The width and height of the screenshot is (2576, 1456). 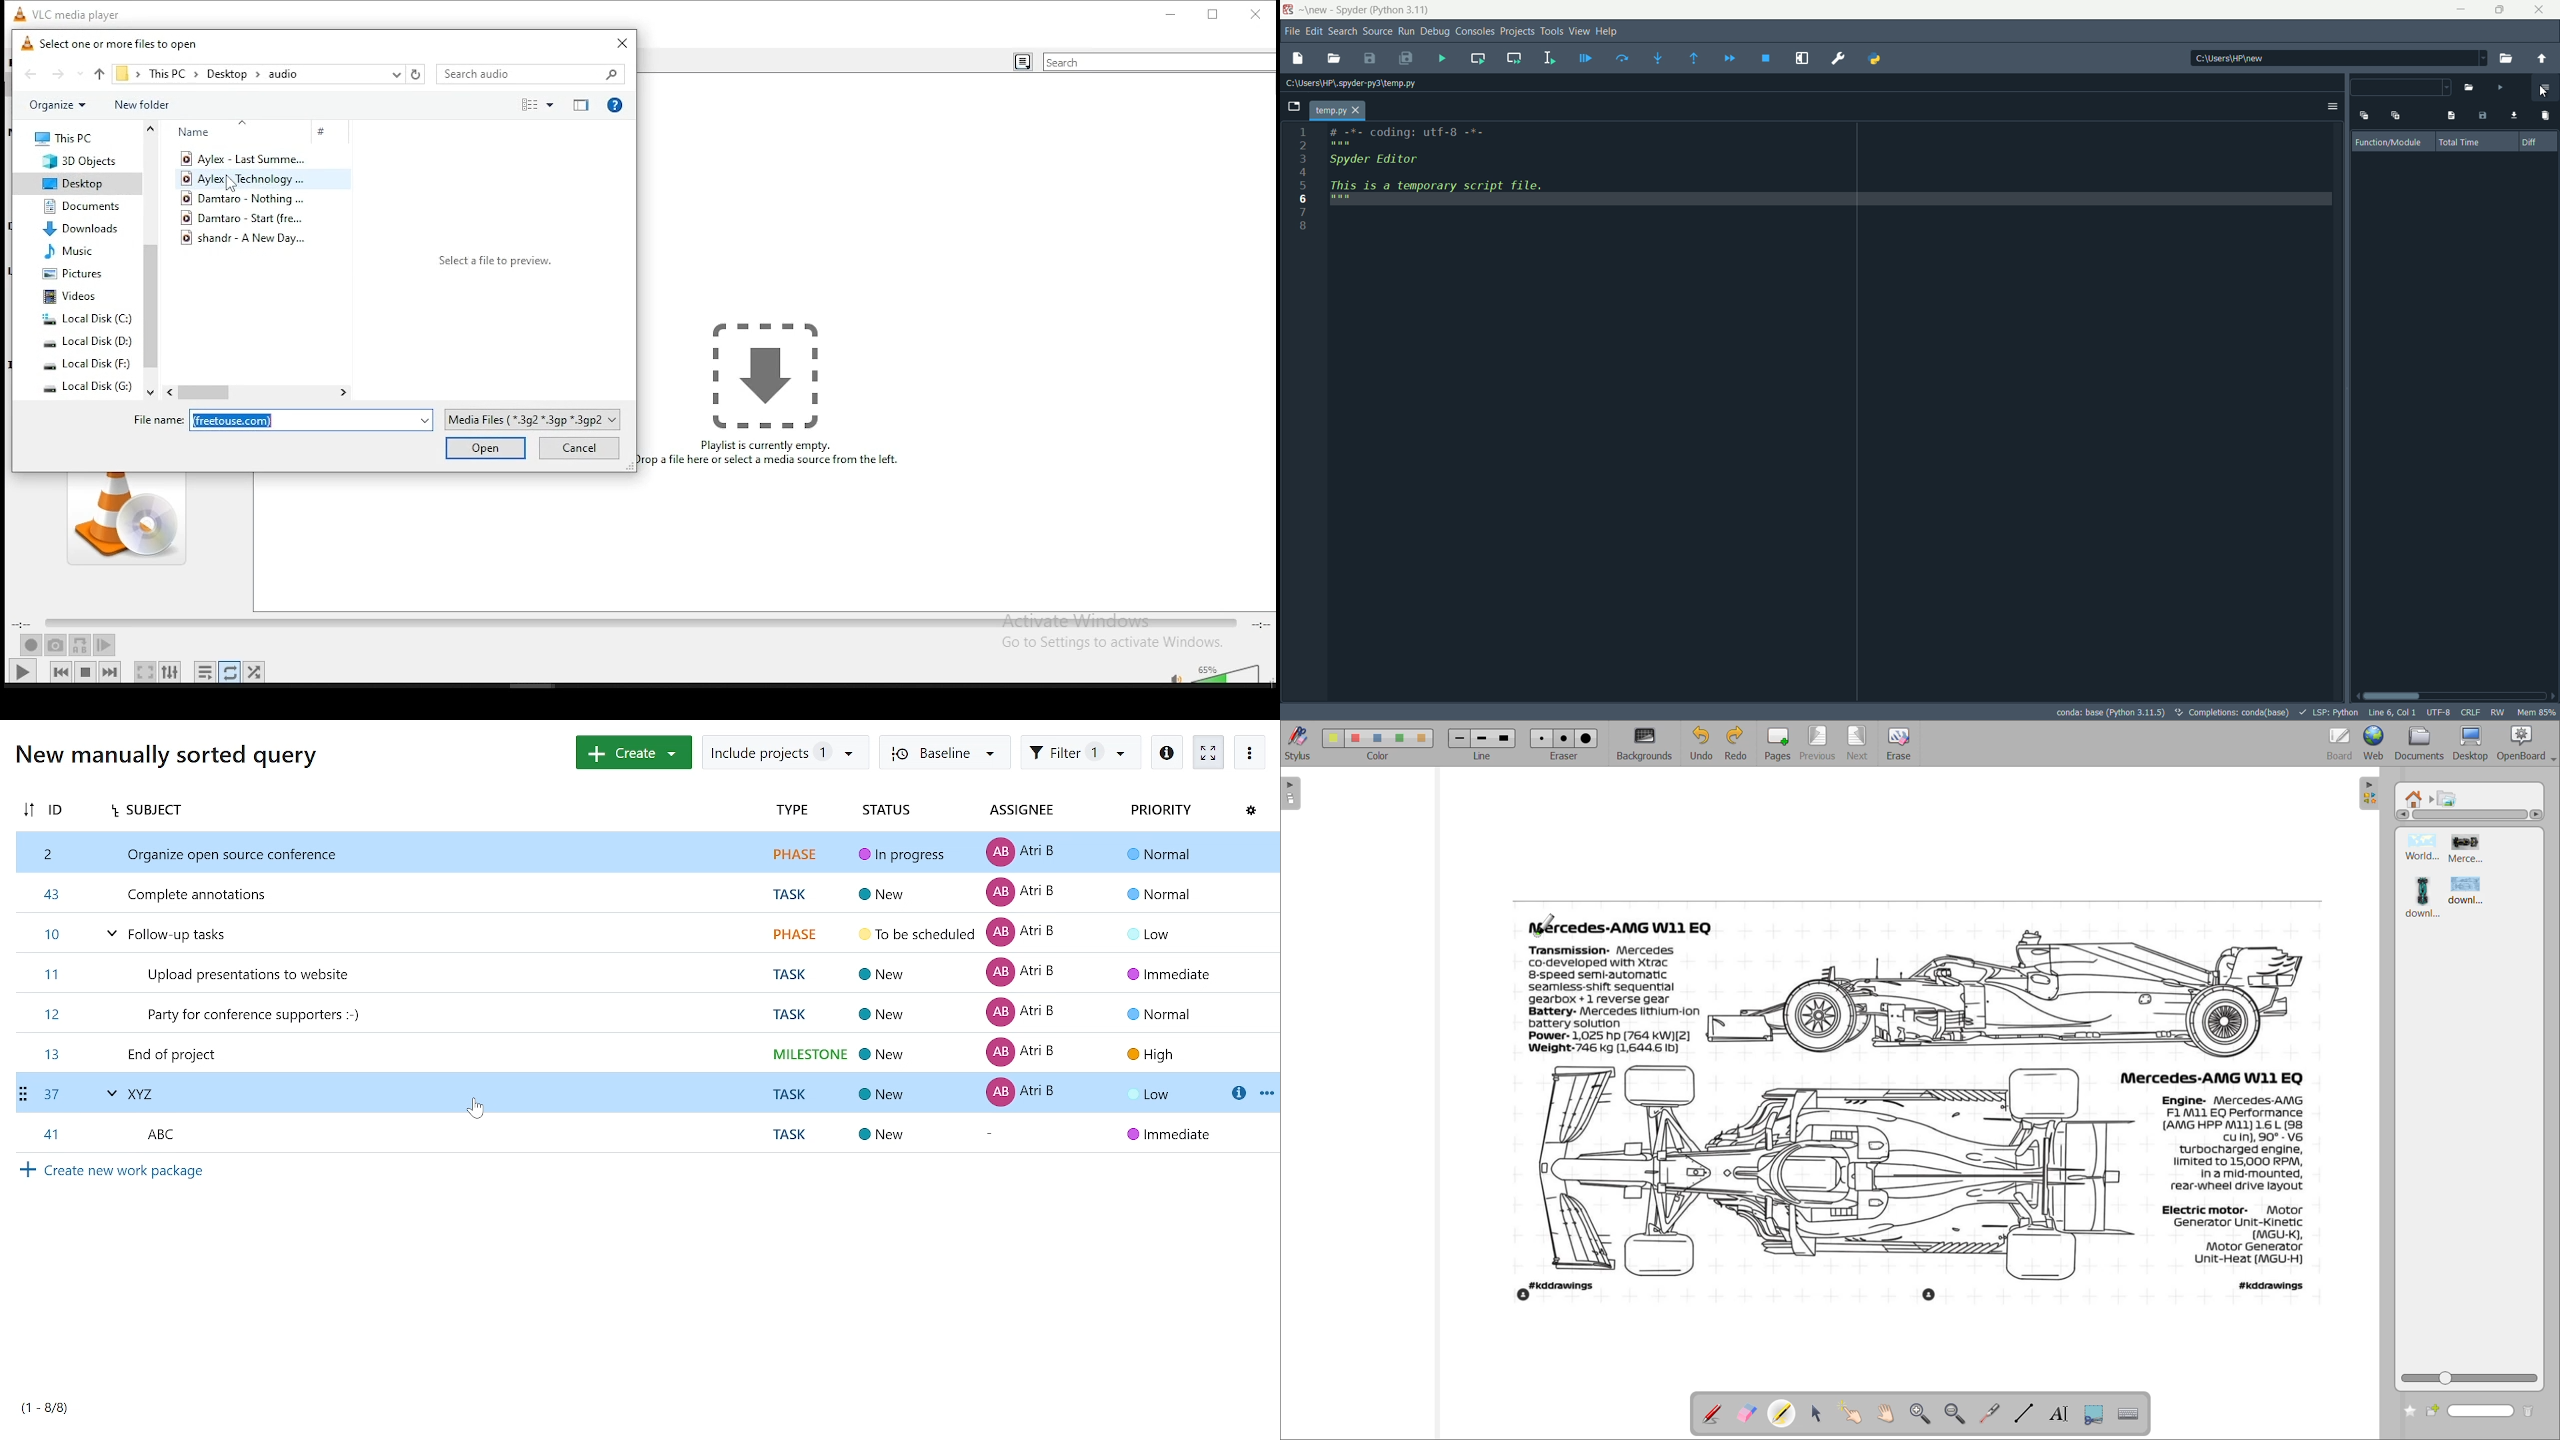 What do you see at coordinates (88, 386) in the screenshot?
I see `local disk (G:)` at bounding box center [88, 386].